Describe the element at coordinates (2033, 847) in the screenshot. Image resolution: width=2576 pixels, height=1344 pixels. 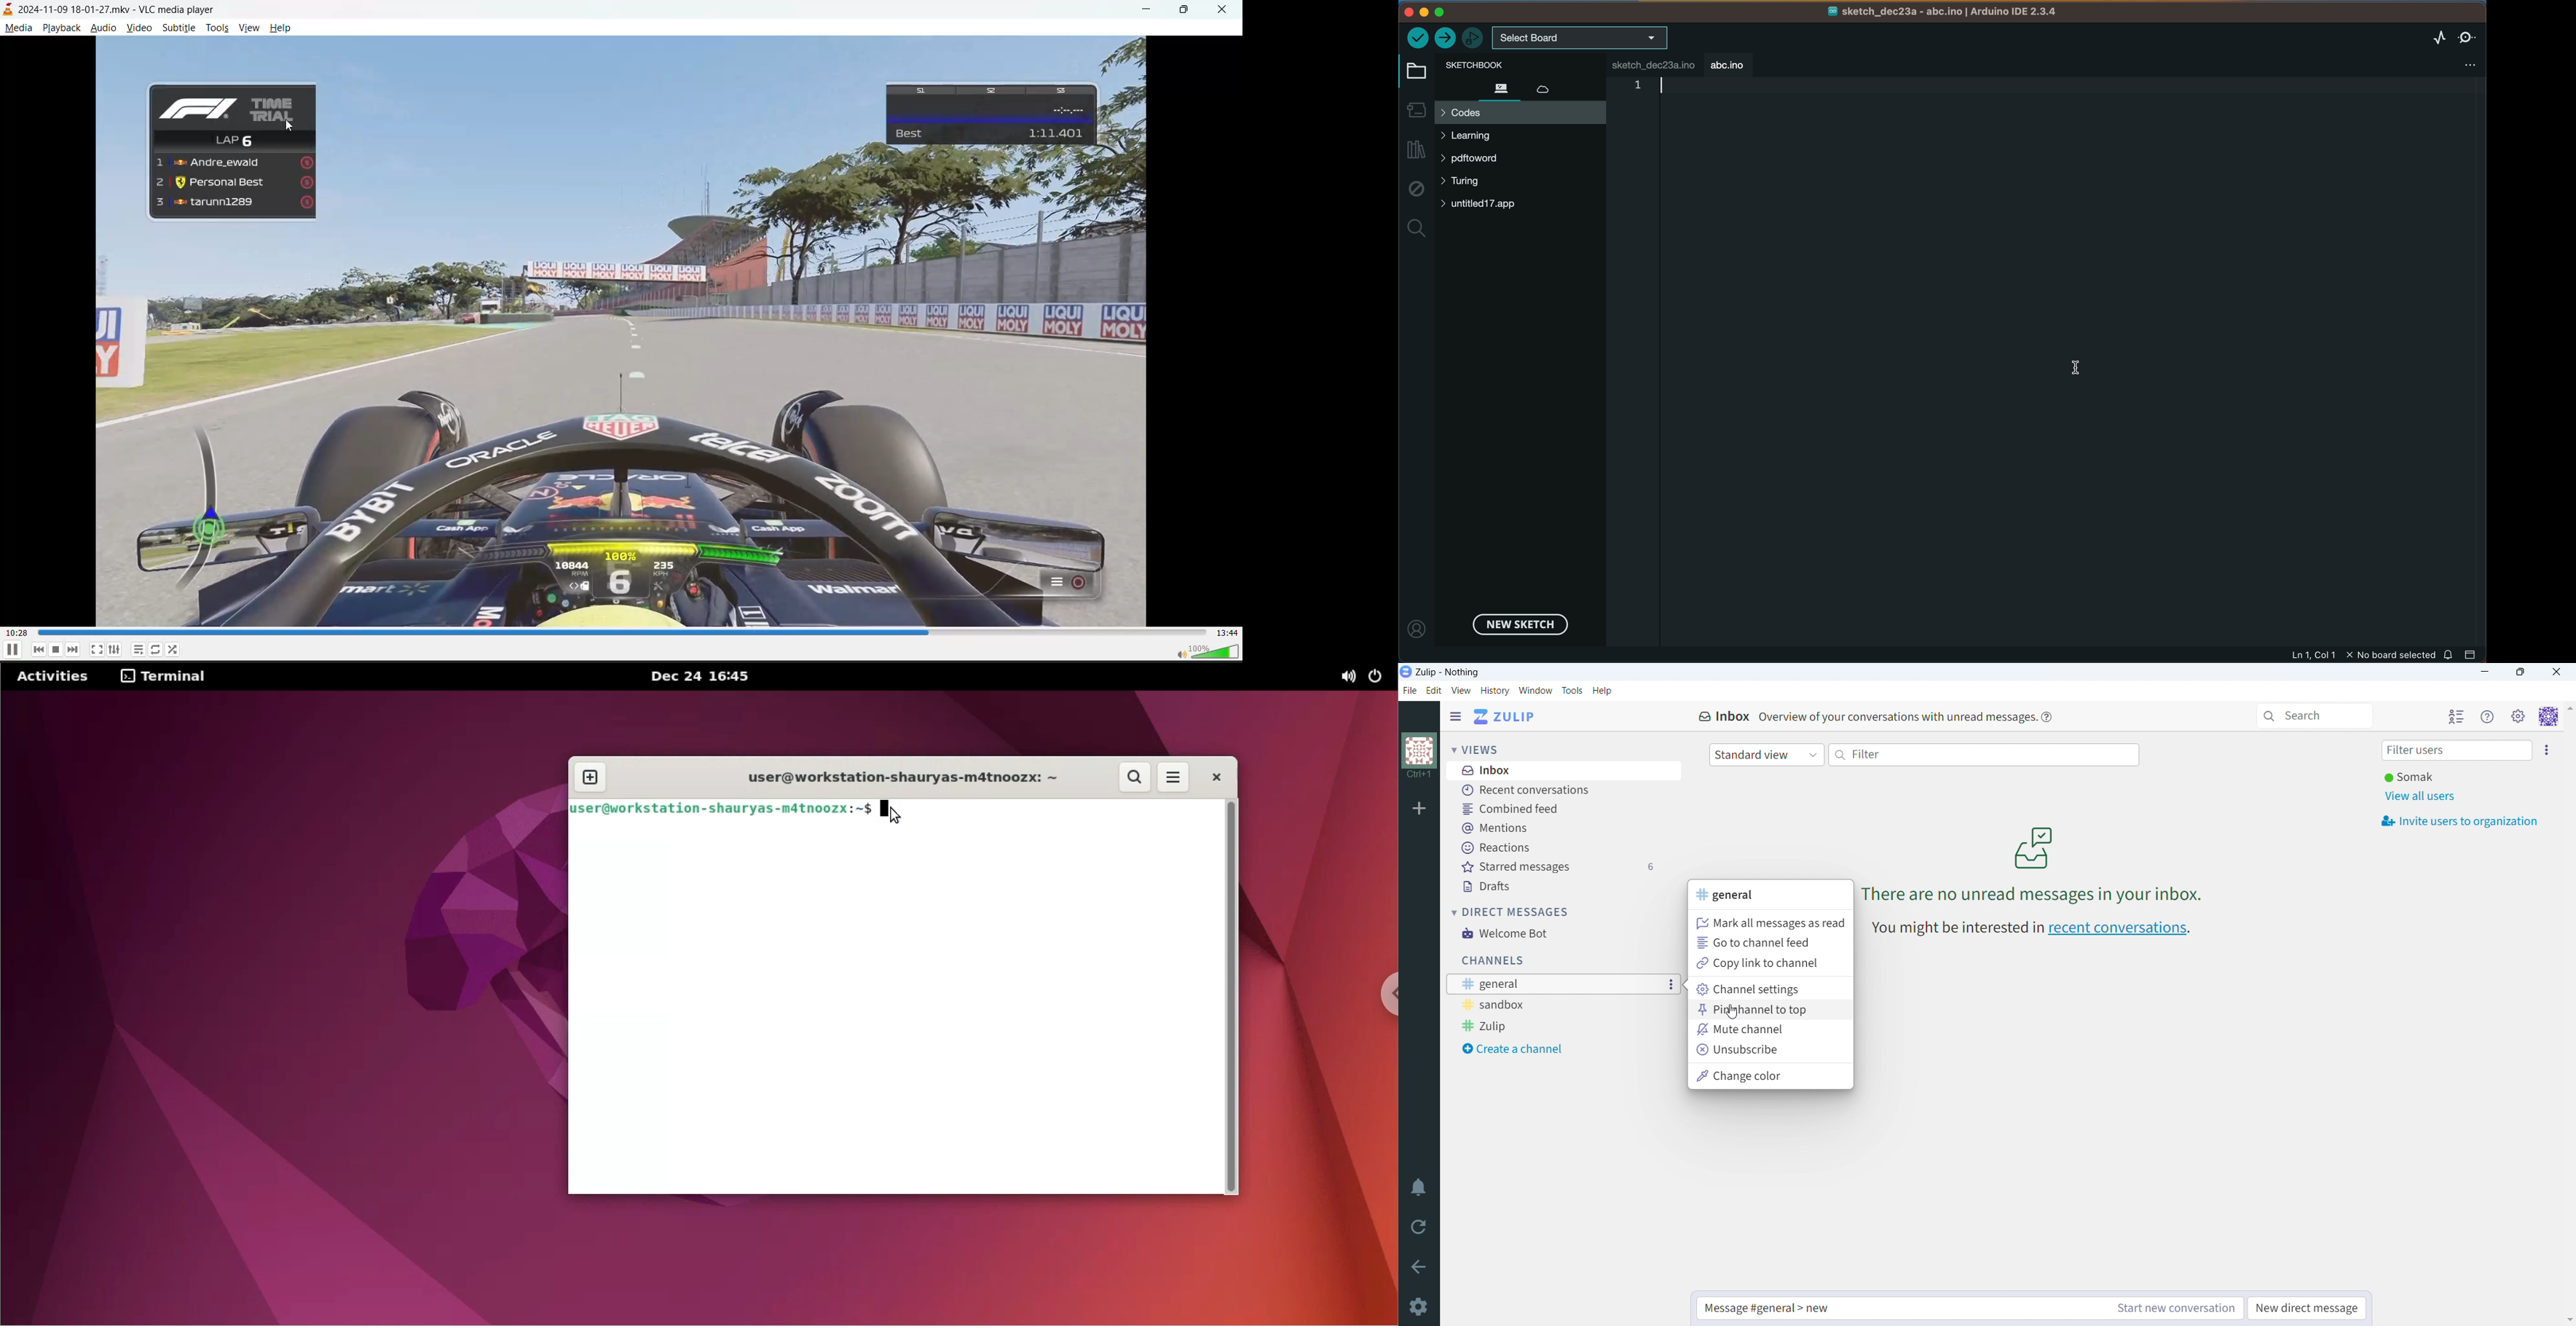
I see `image` at that location.